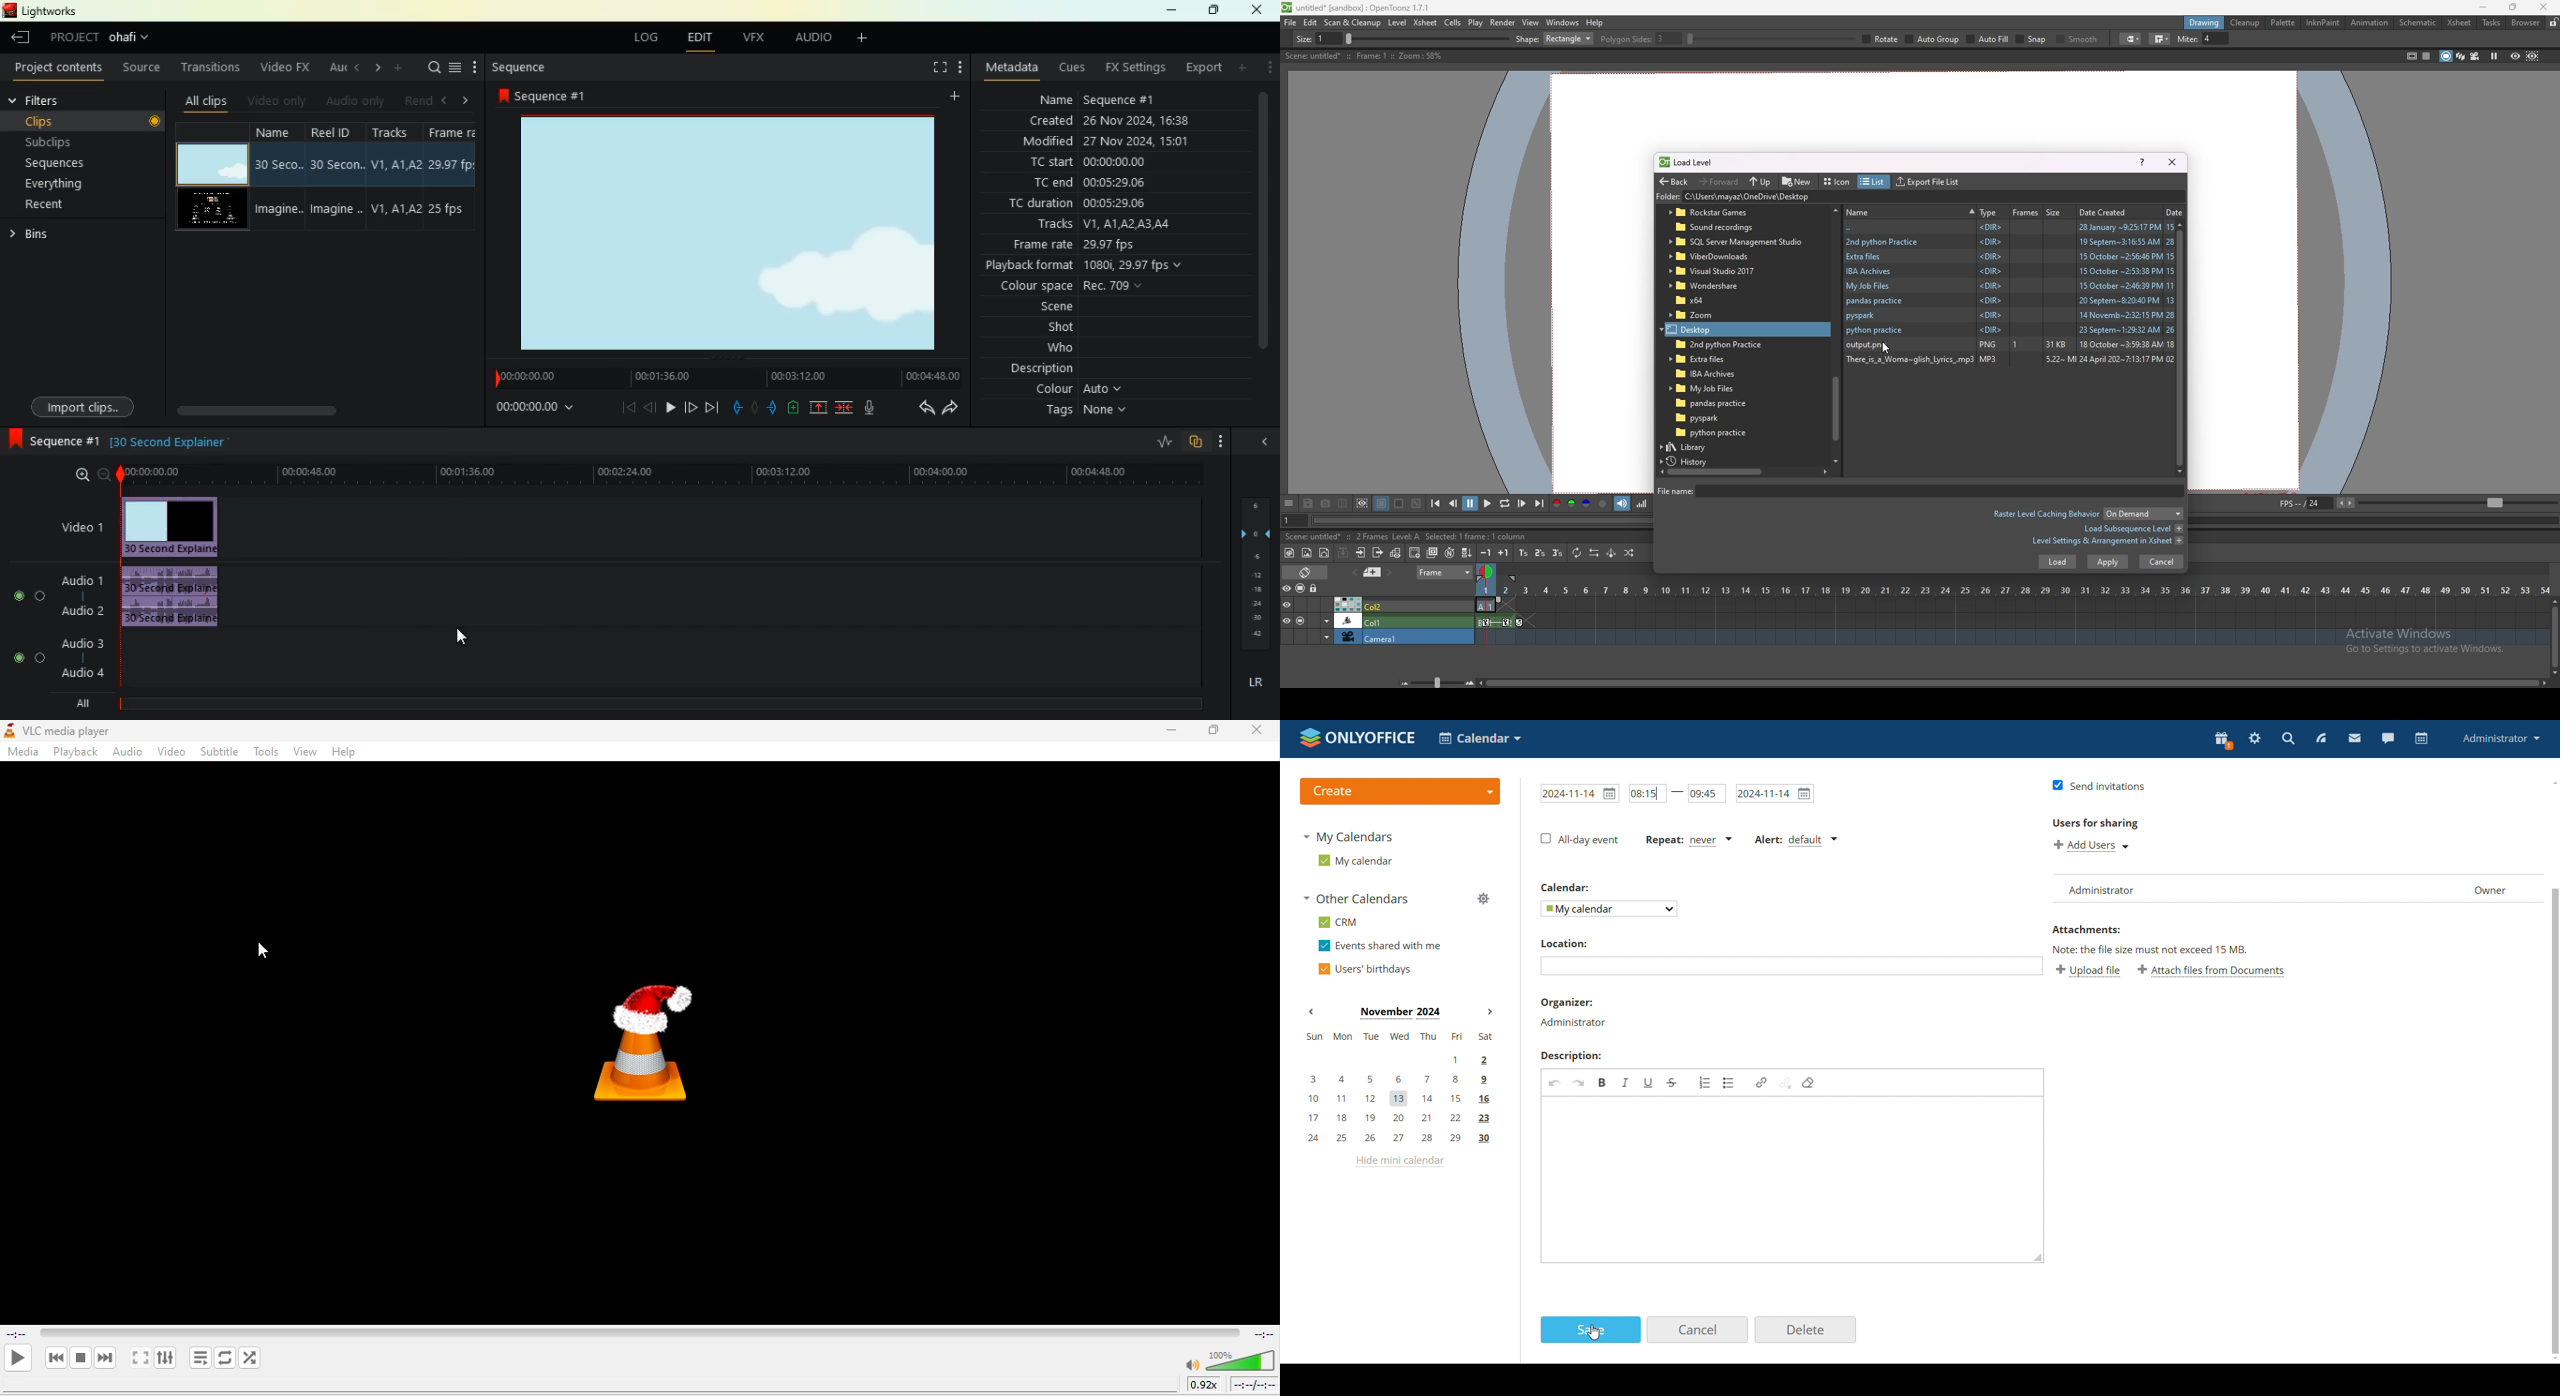 This screenshot has width=2576, height=1400. I want to click on playback, so click(77, 752).